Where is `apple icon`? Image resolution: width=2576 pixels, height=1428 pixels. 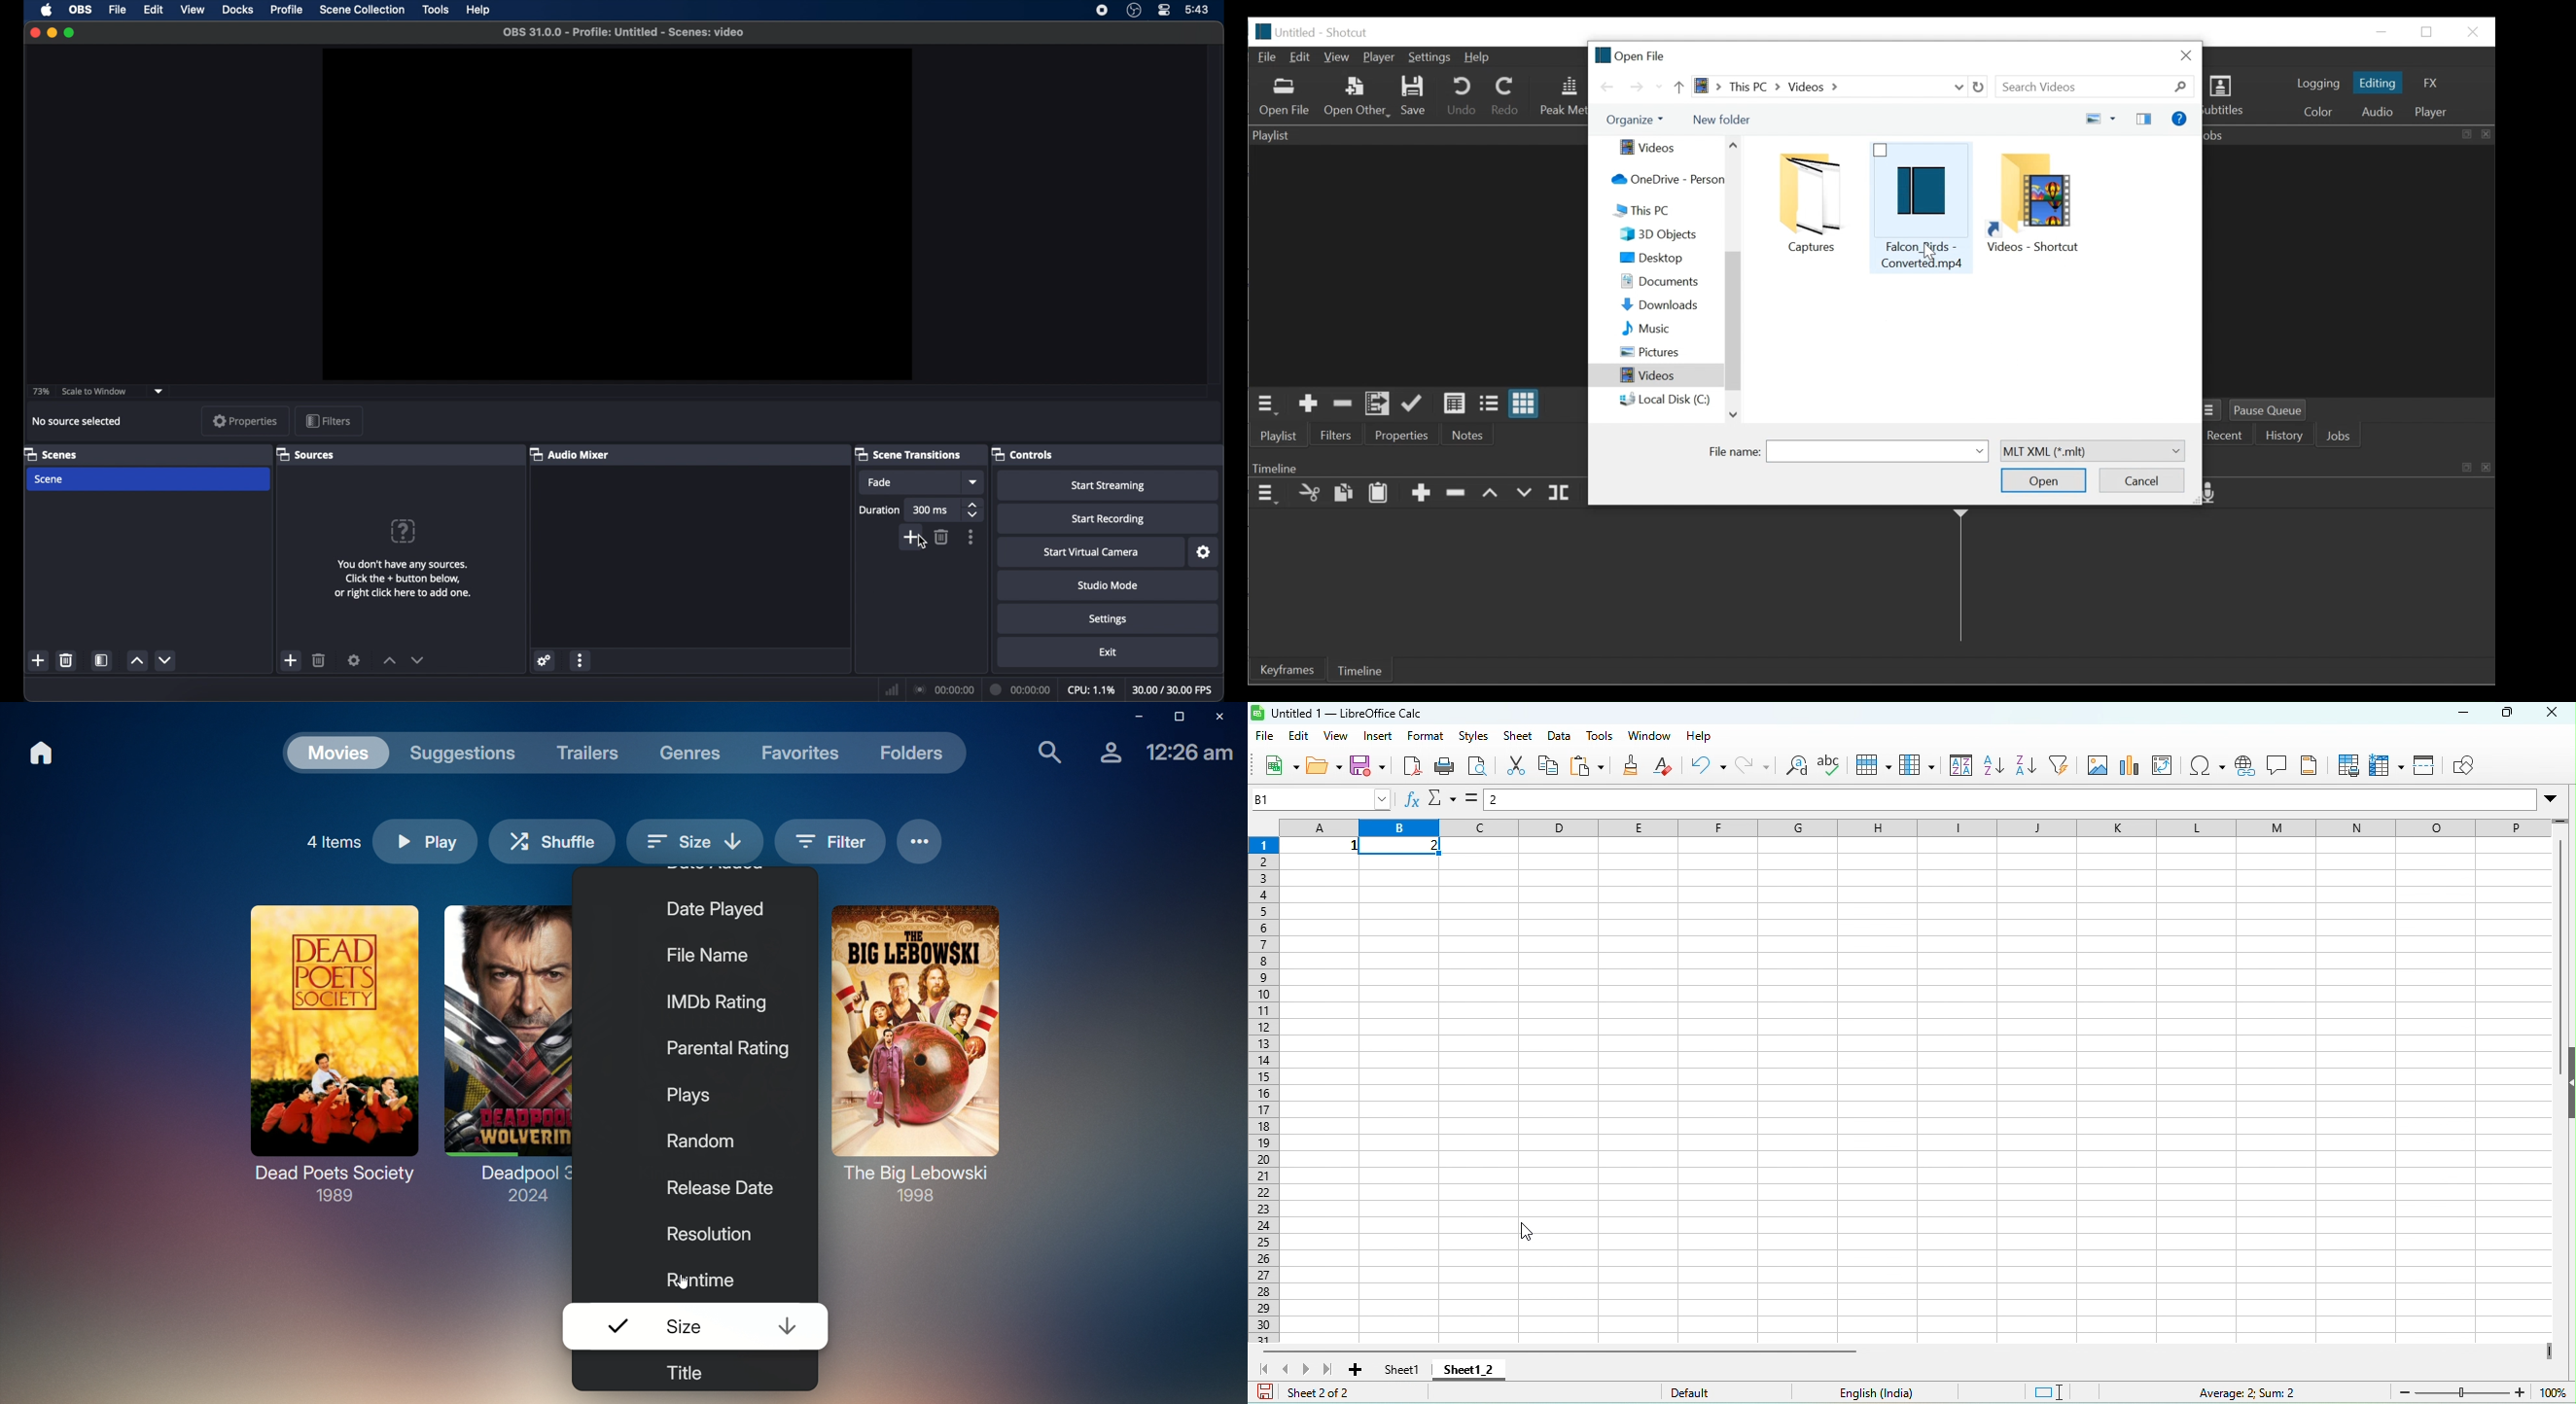
apple icon is located at coordinates (47, 10).